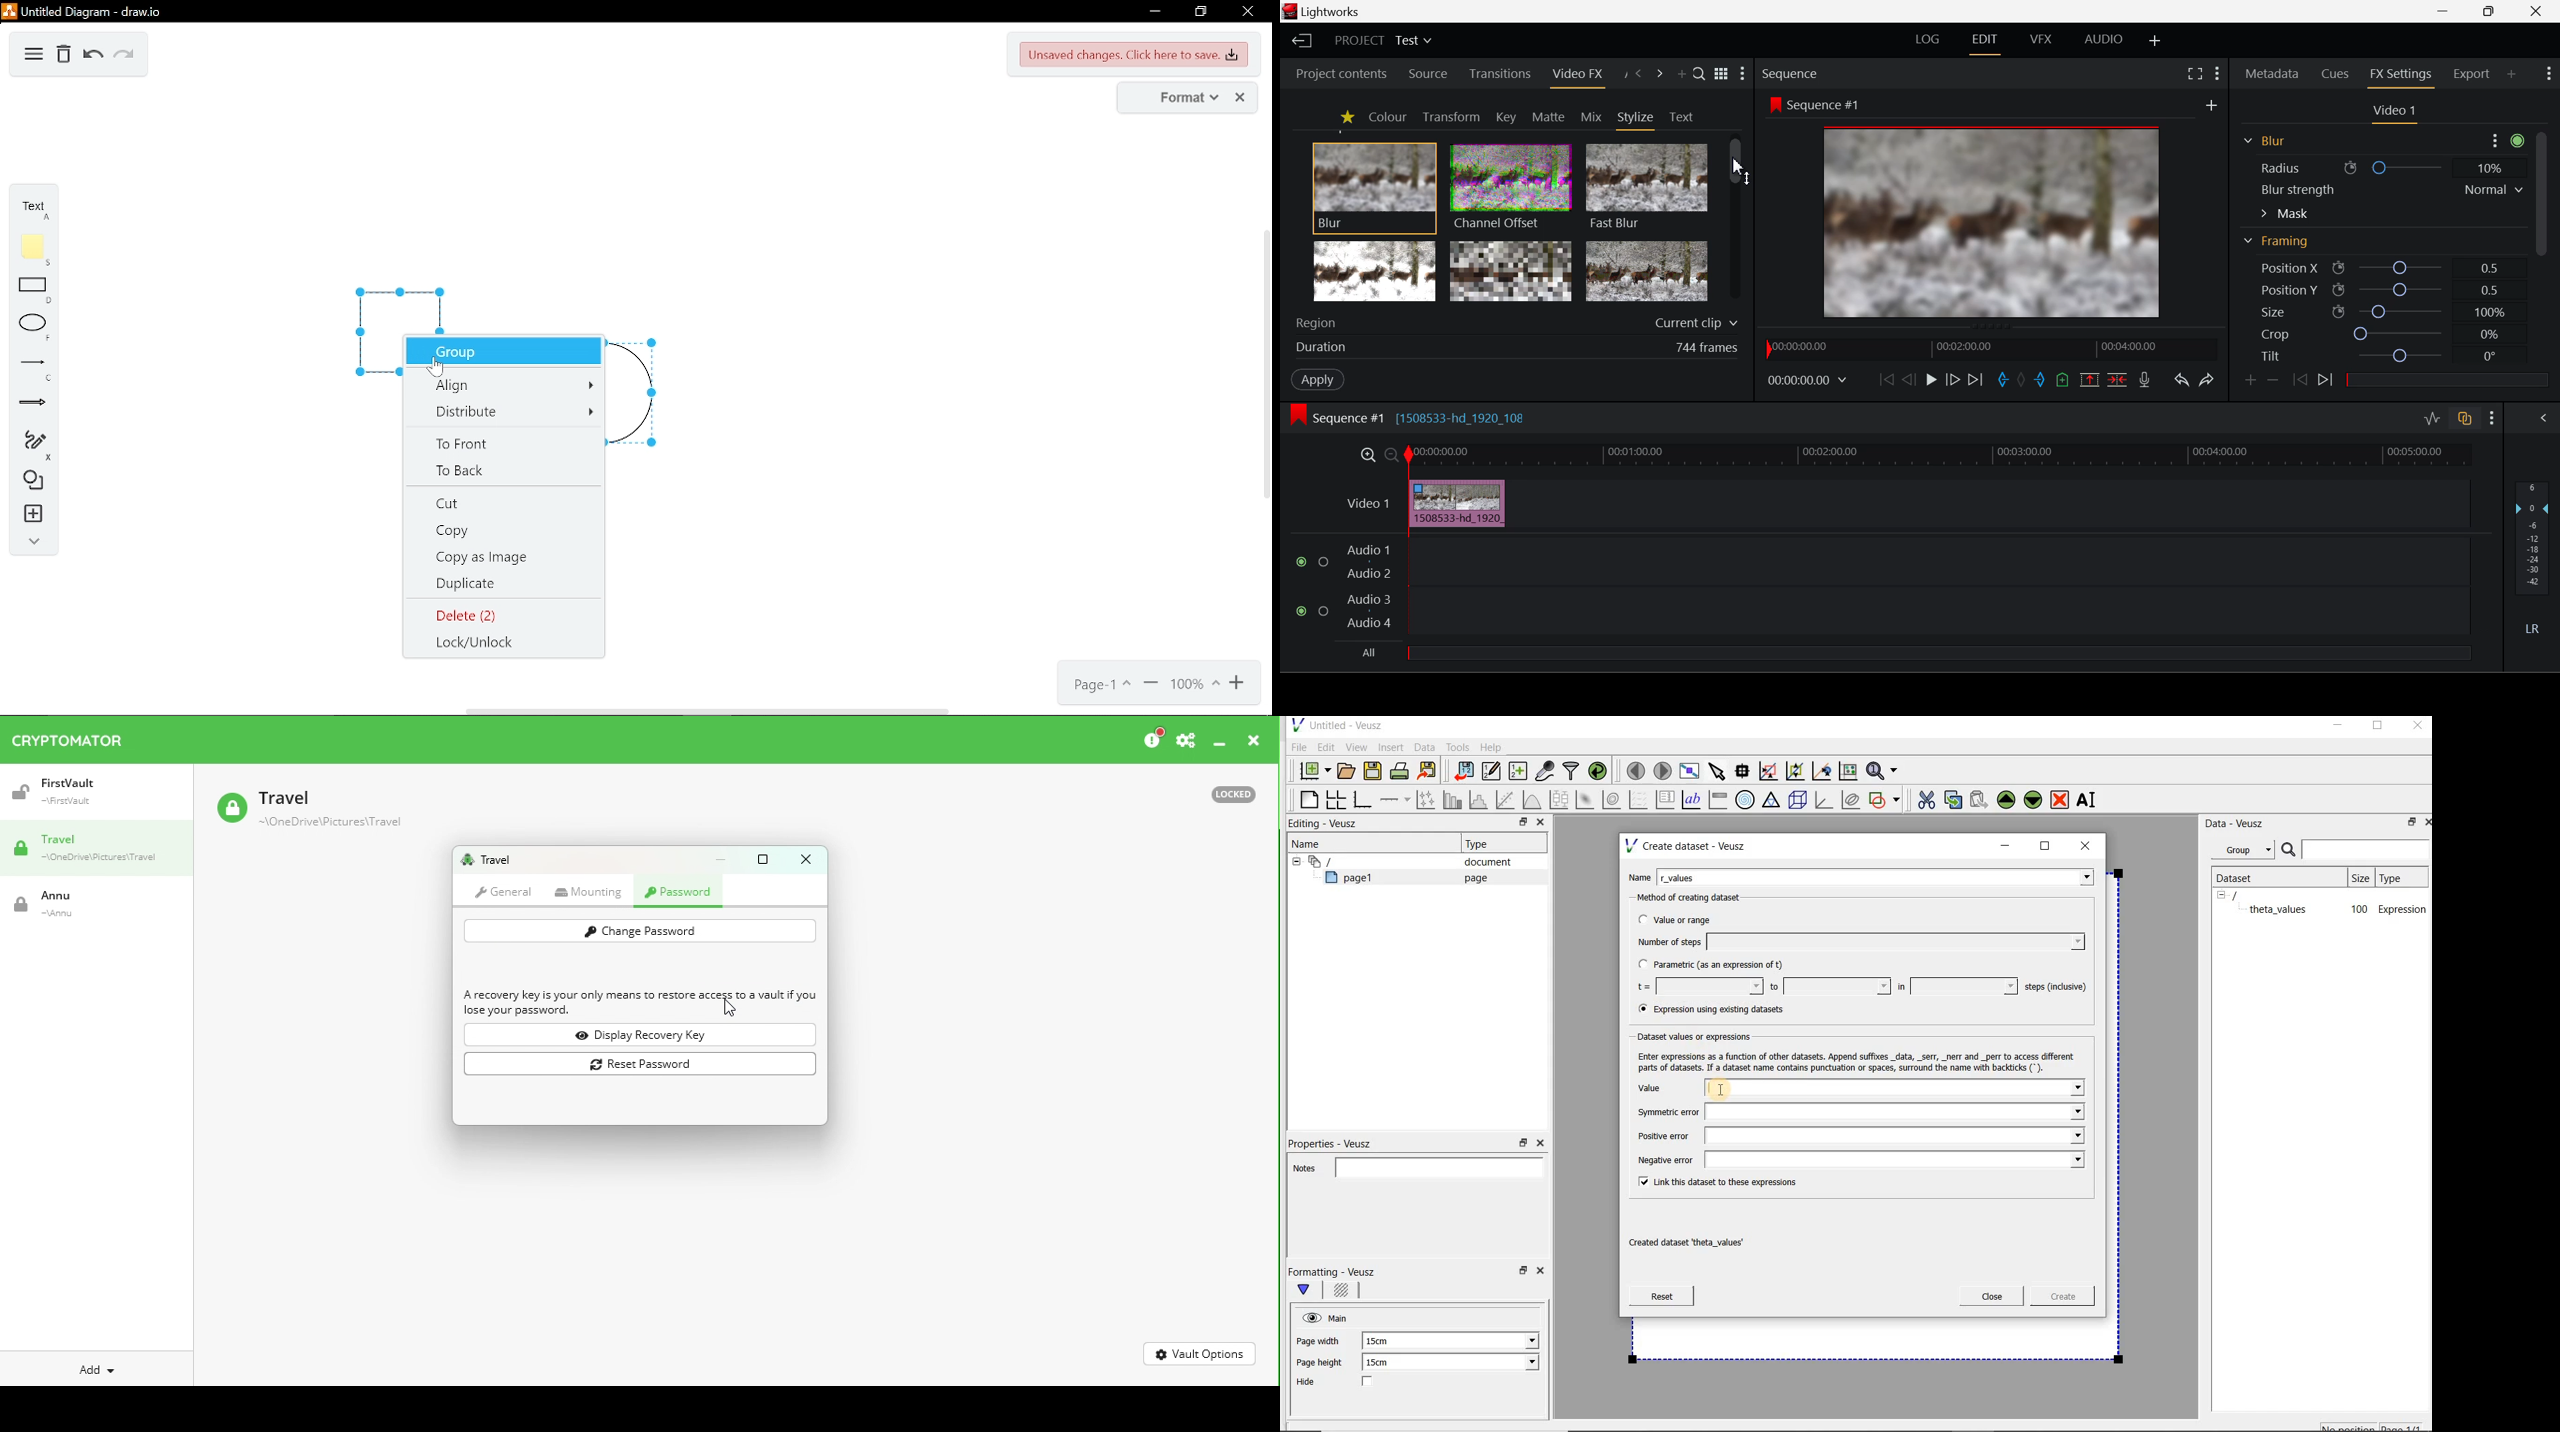 This screenshot has height=1456, width=2576. What do you see at coordinates (30, 330) in the screenshot?
I see `ellipse` at bounding box center [30, 330].